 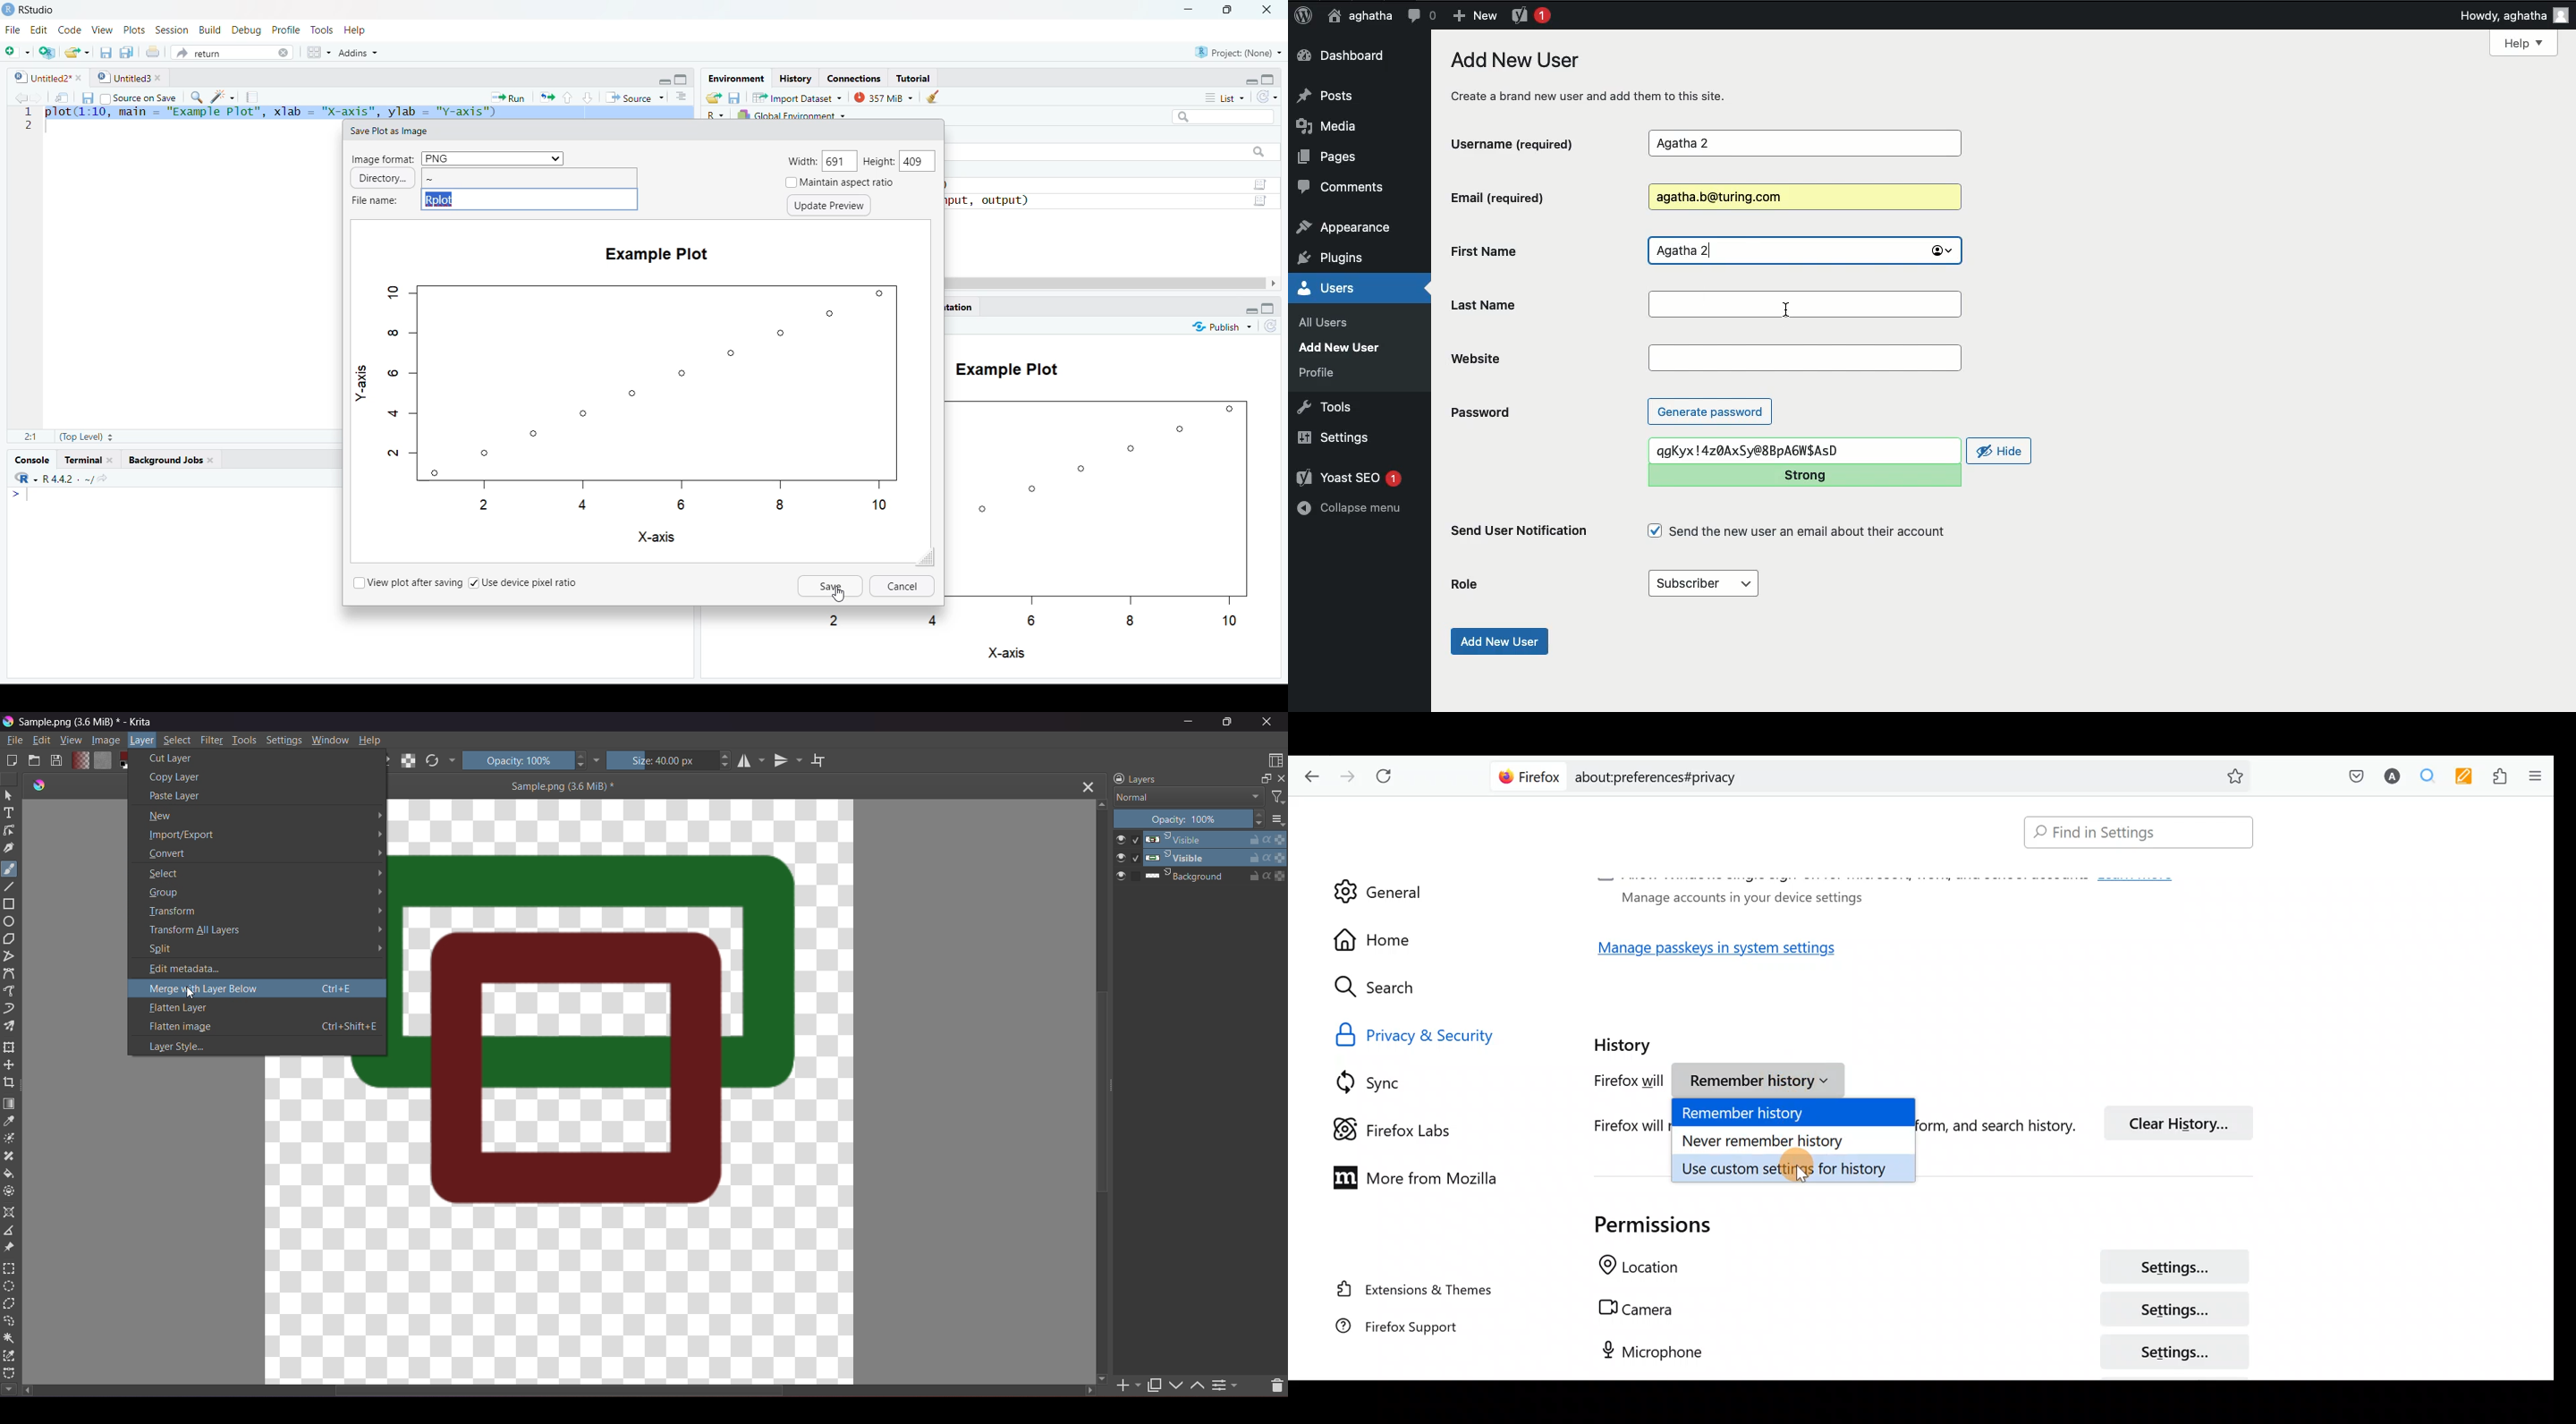 What do you see at coordinates (13, 939) in the screenshot?
I see `Polygon` at bounding box center [13, 939].